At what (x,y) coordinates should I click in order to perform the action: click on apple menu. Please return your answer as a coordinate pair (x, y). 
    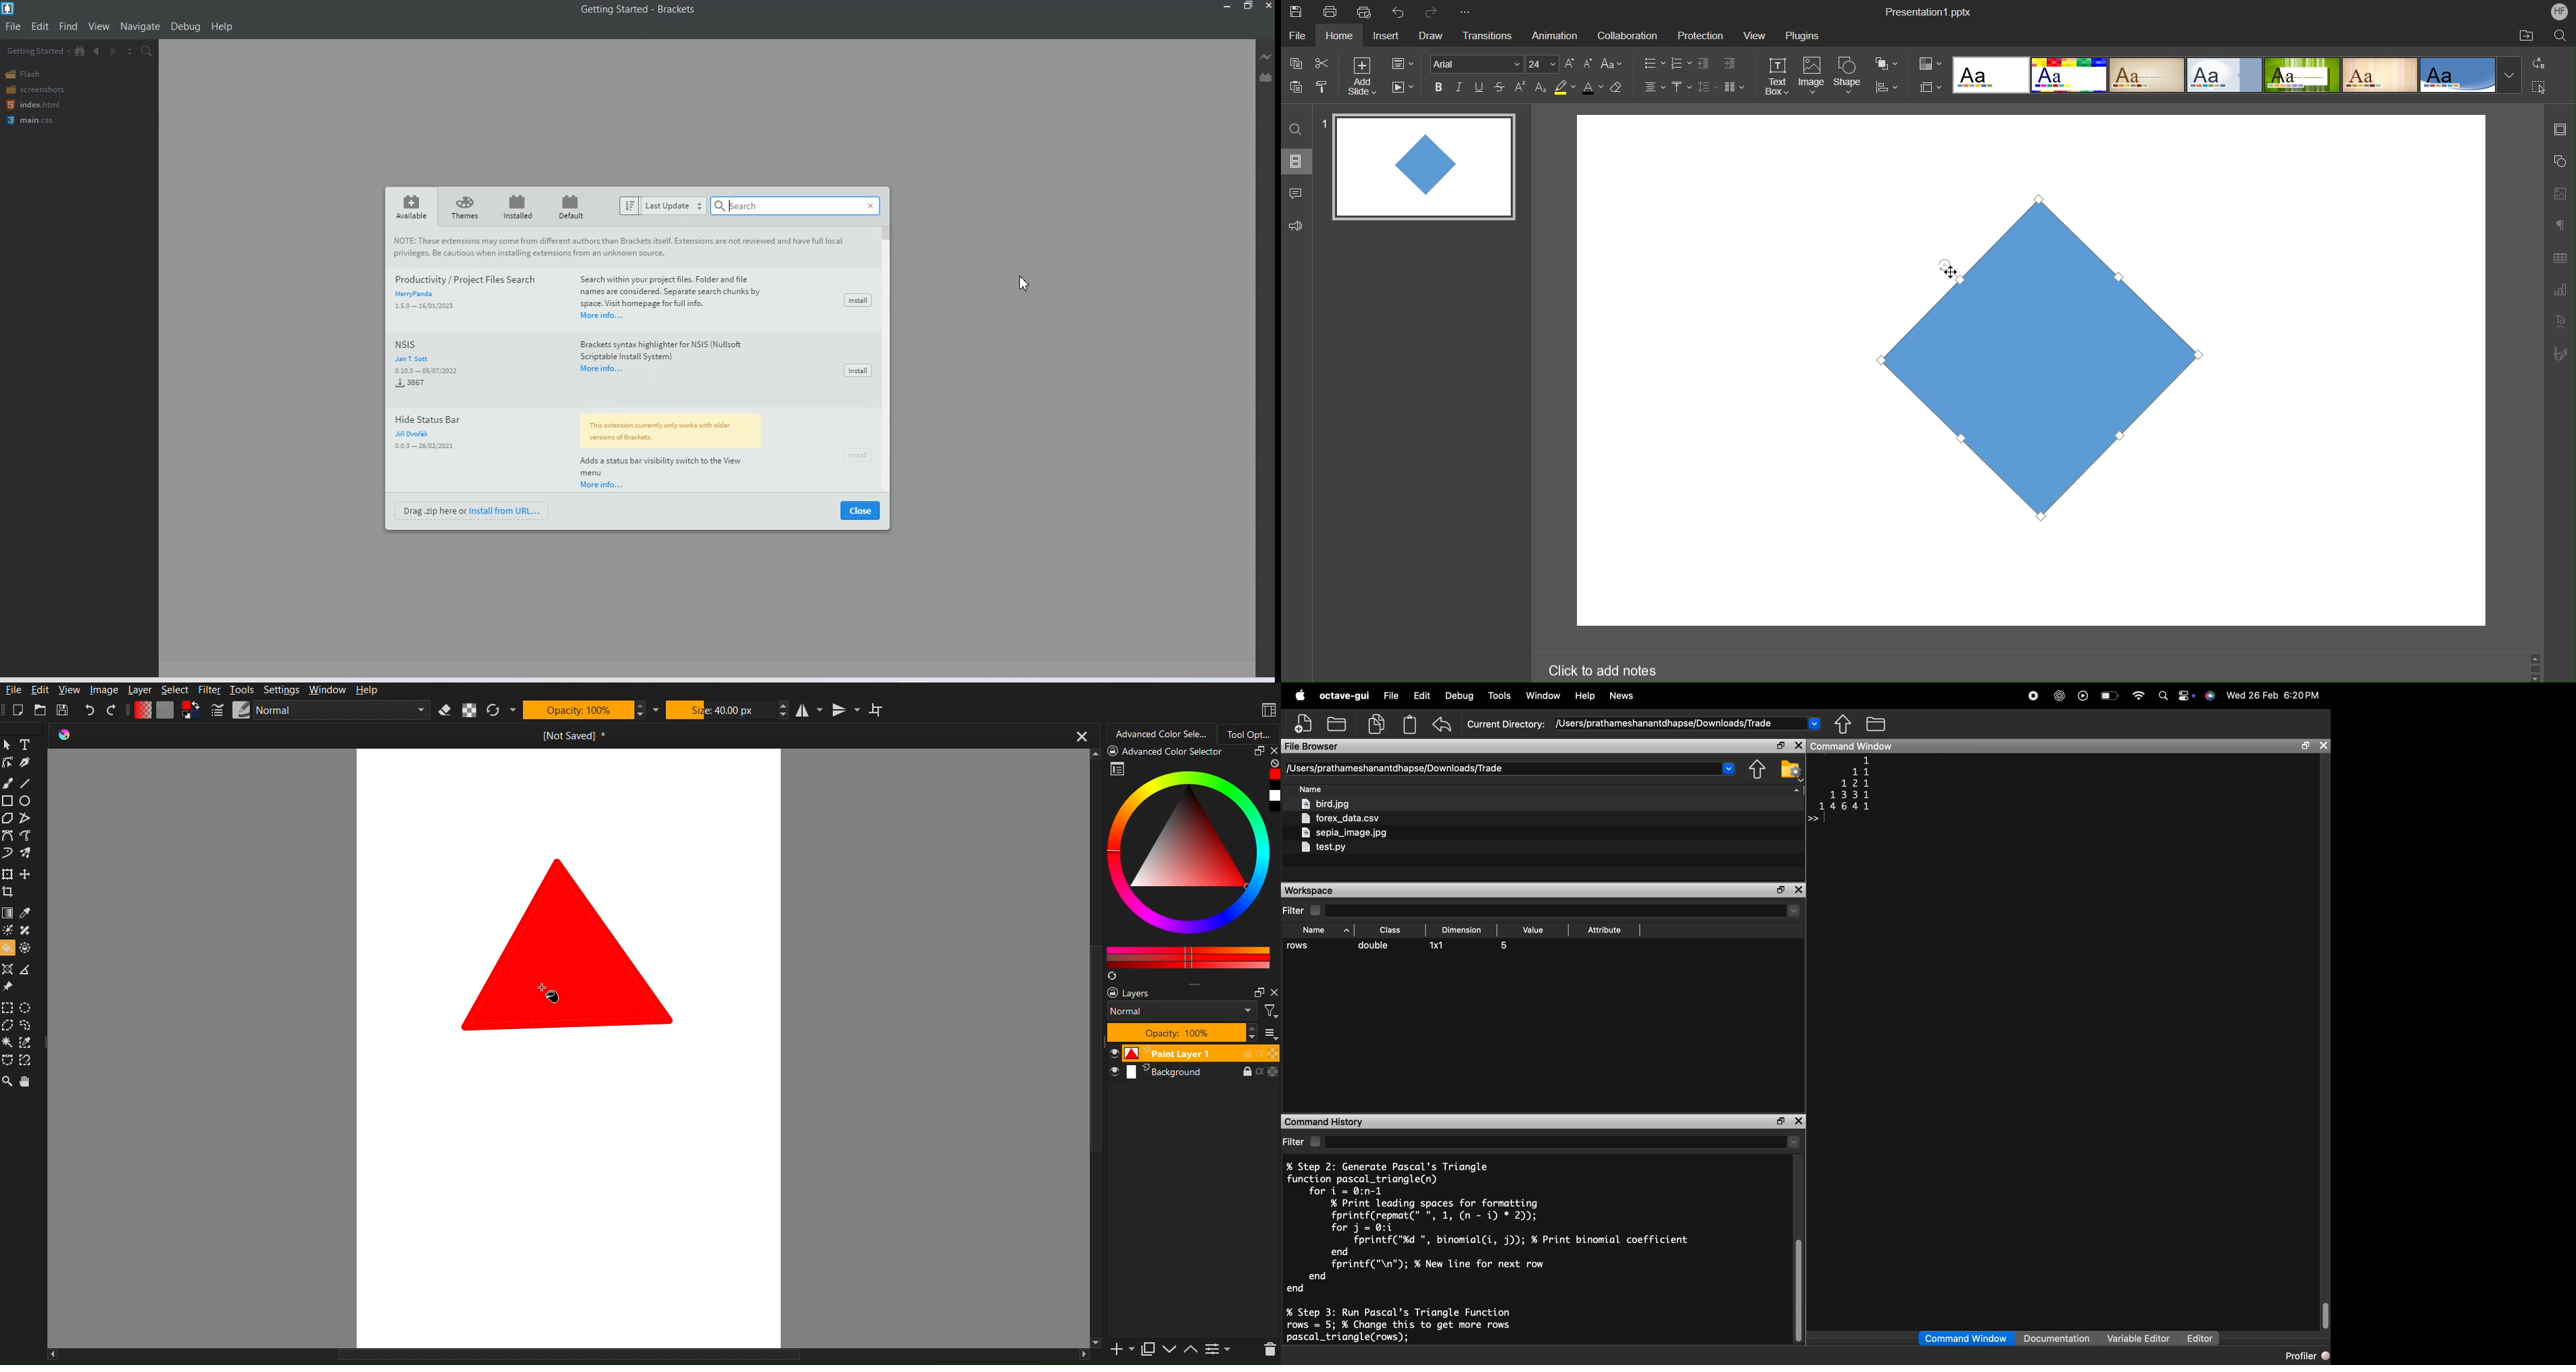
    Looking at the image, I should click on (1299, 695).